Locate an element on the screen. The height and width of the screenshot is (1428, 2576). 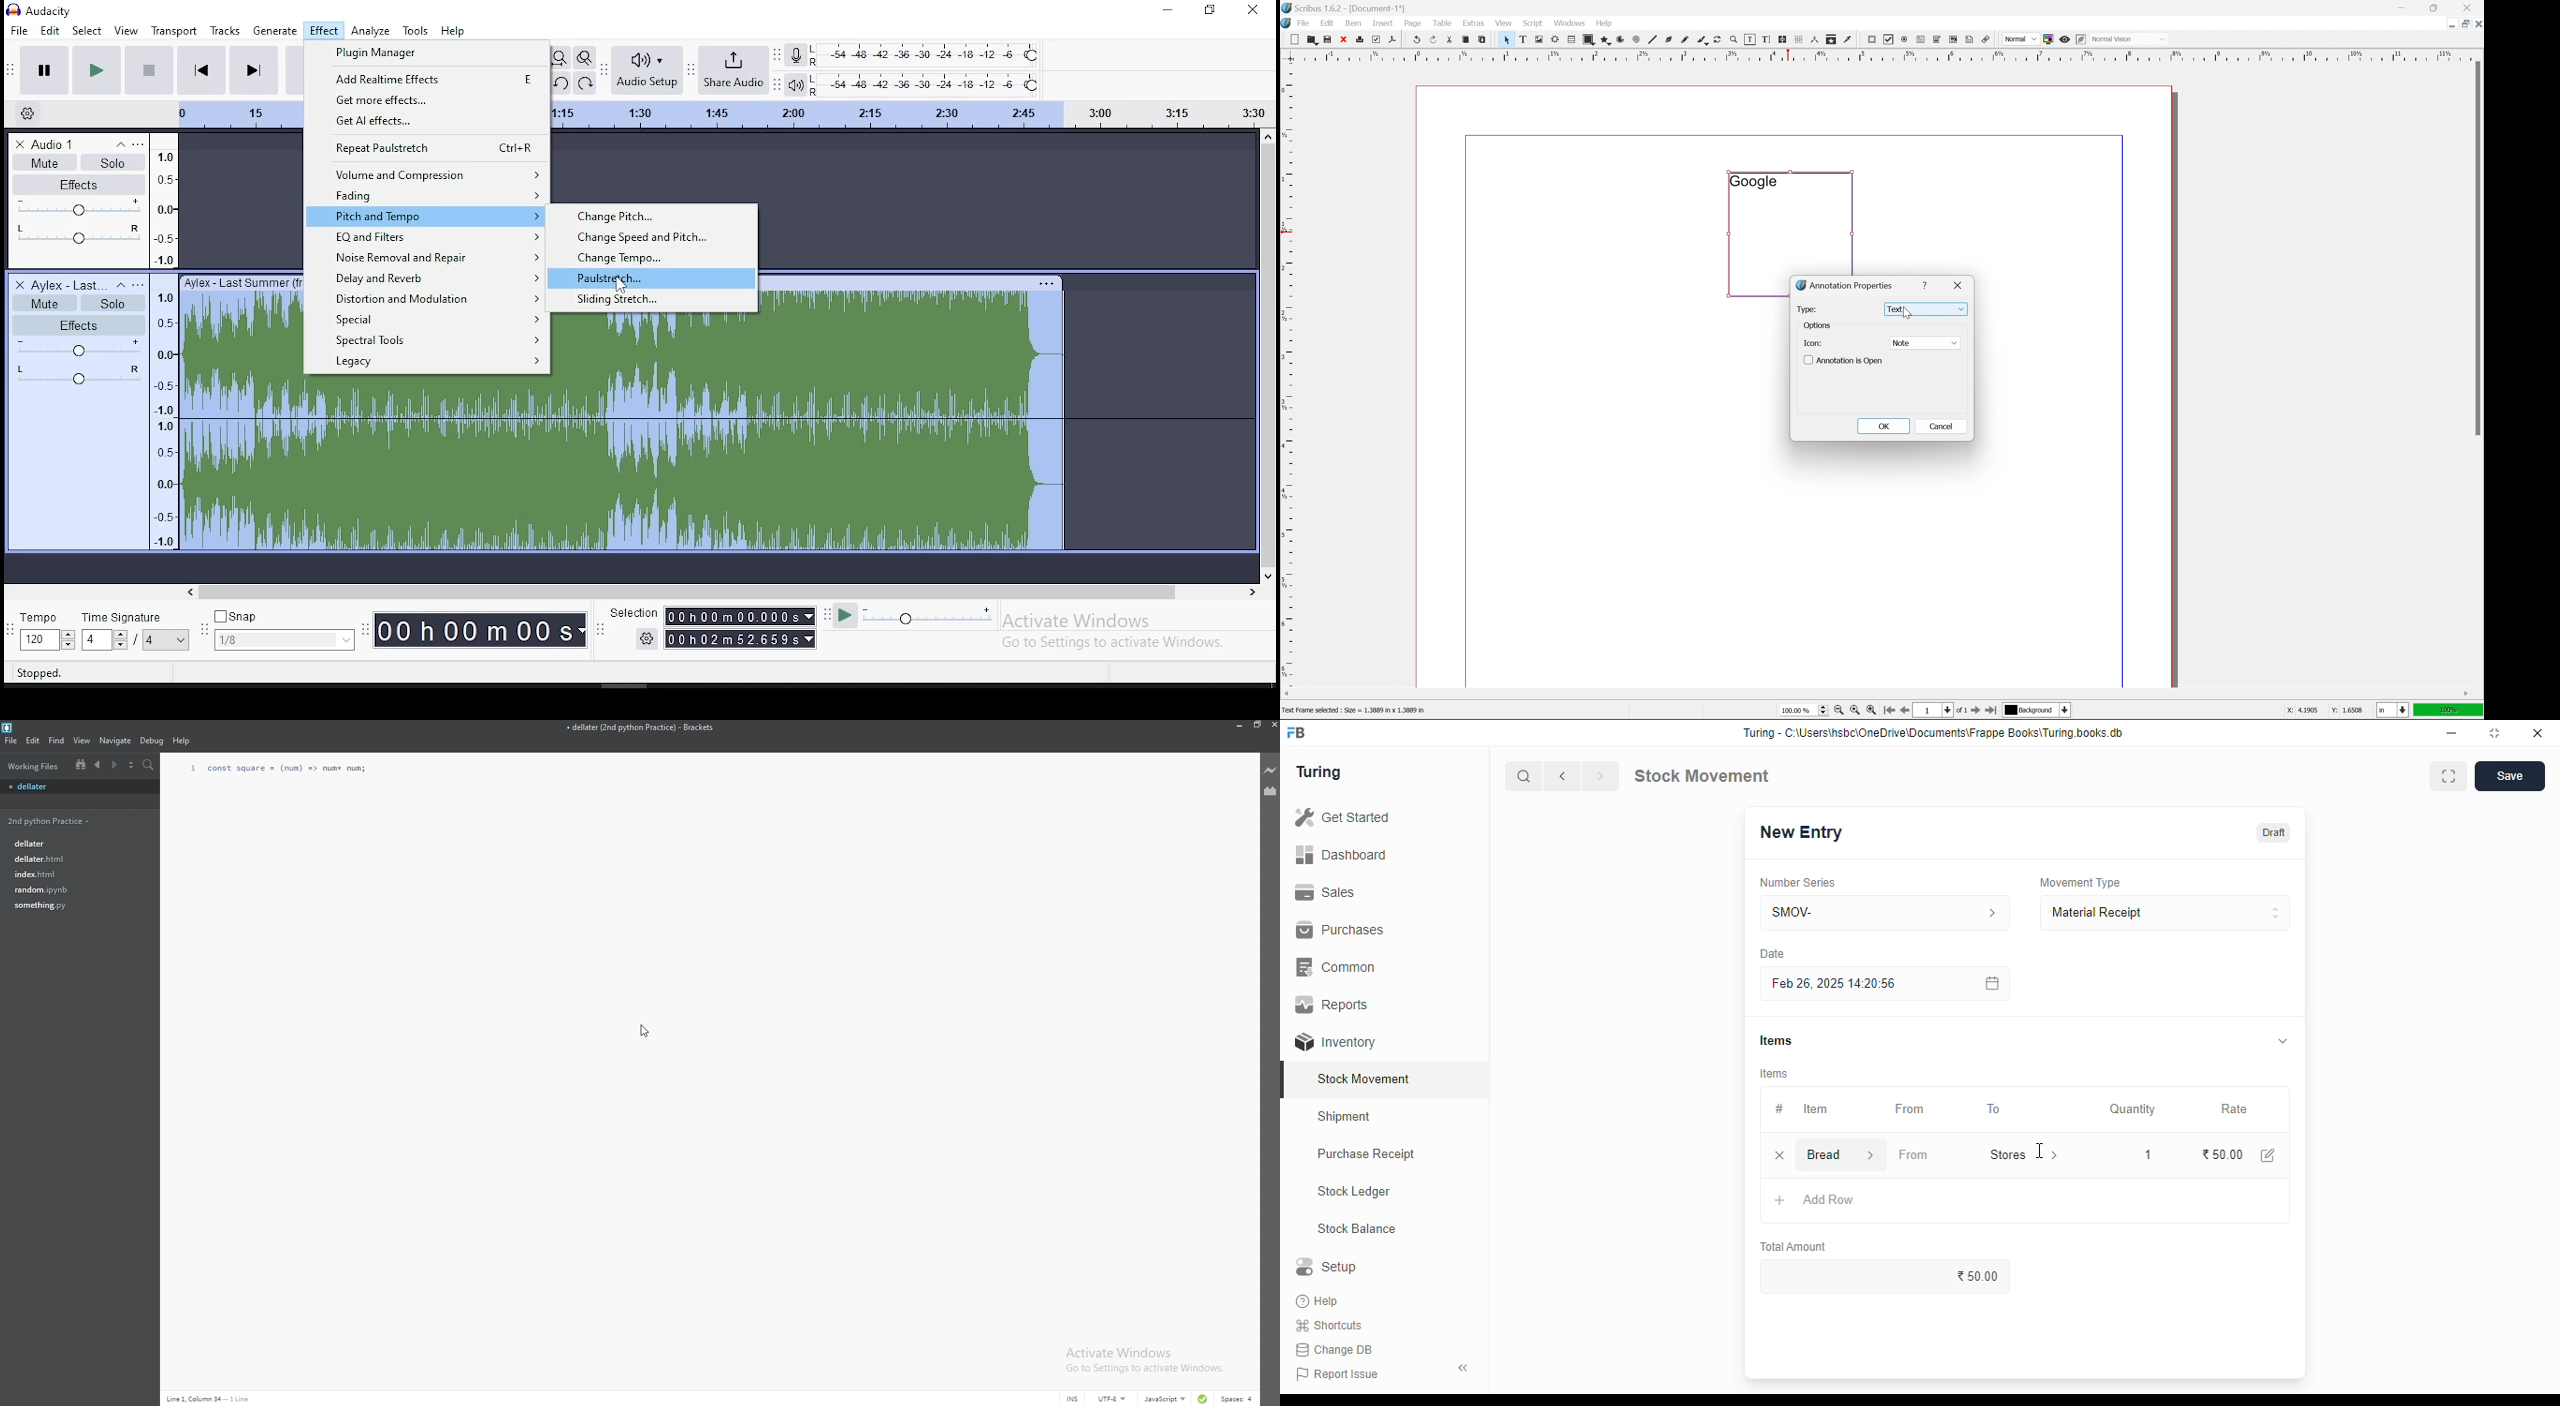
calendar is located at coordinates (1990, 983).